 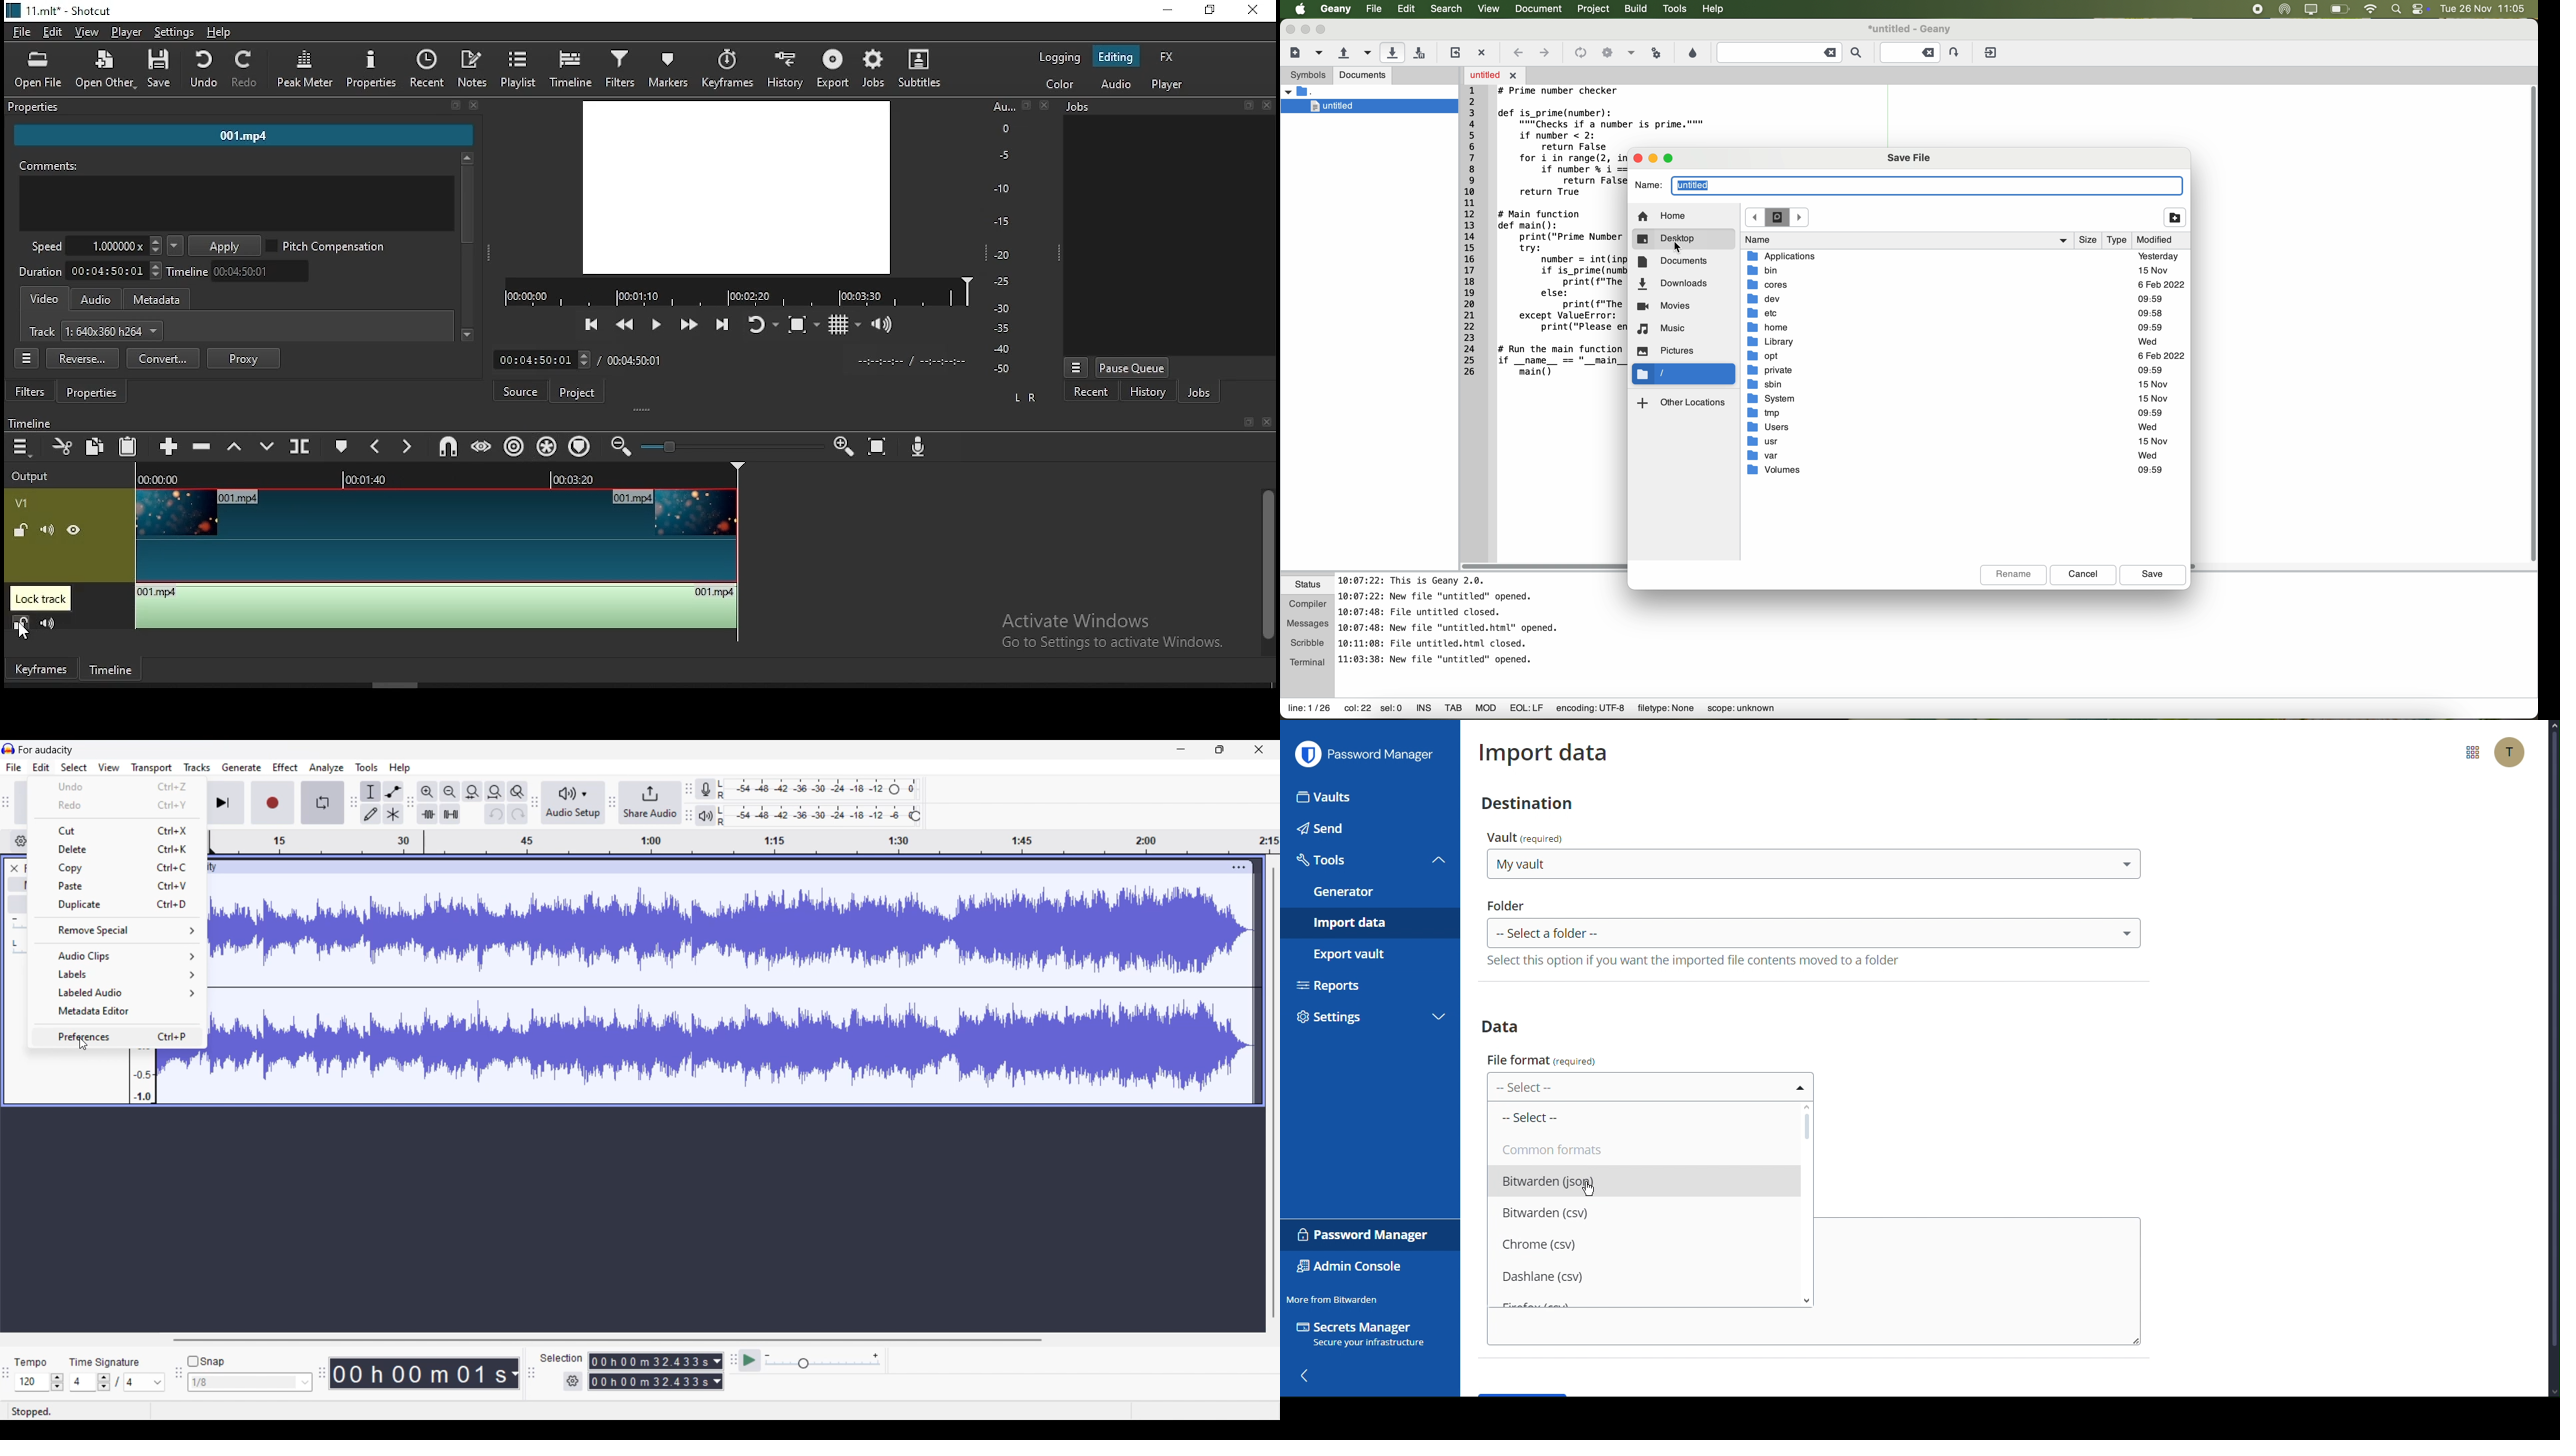 I want to click on copy/paste the import file contents, so click(x=1814, y=1329).